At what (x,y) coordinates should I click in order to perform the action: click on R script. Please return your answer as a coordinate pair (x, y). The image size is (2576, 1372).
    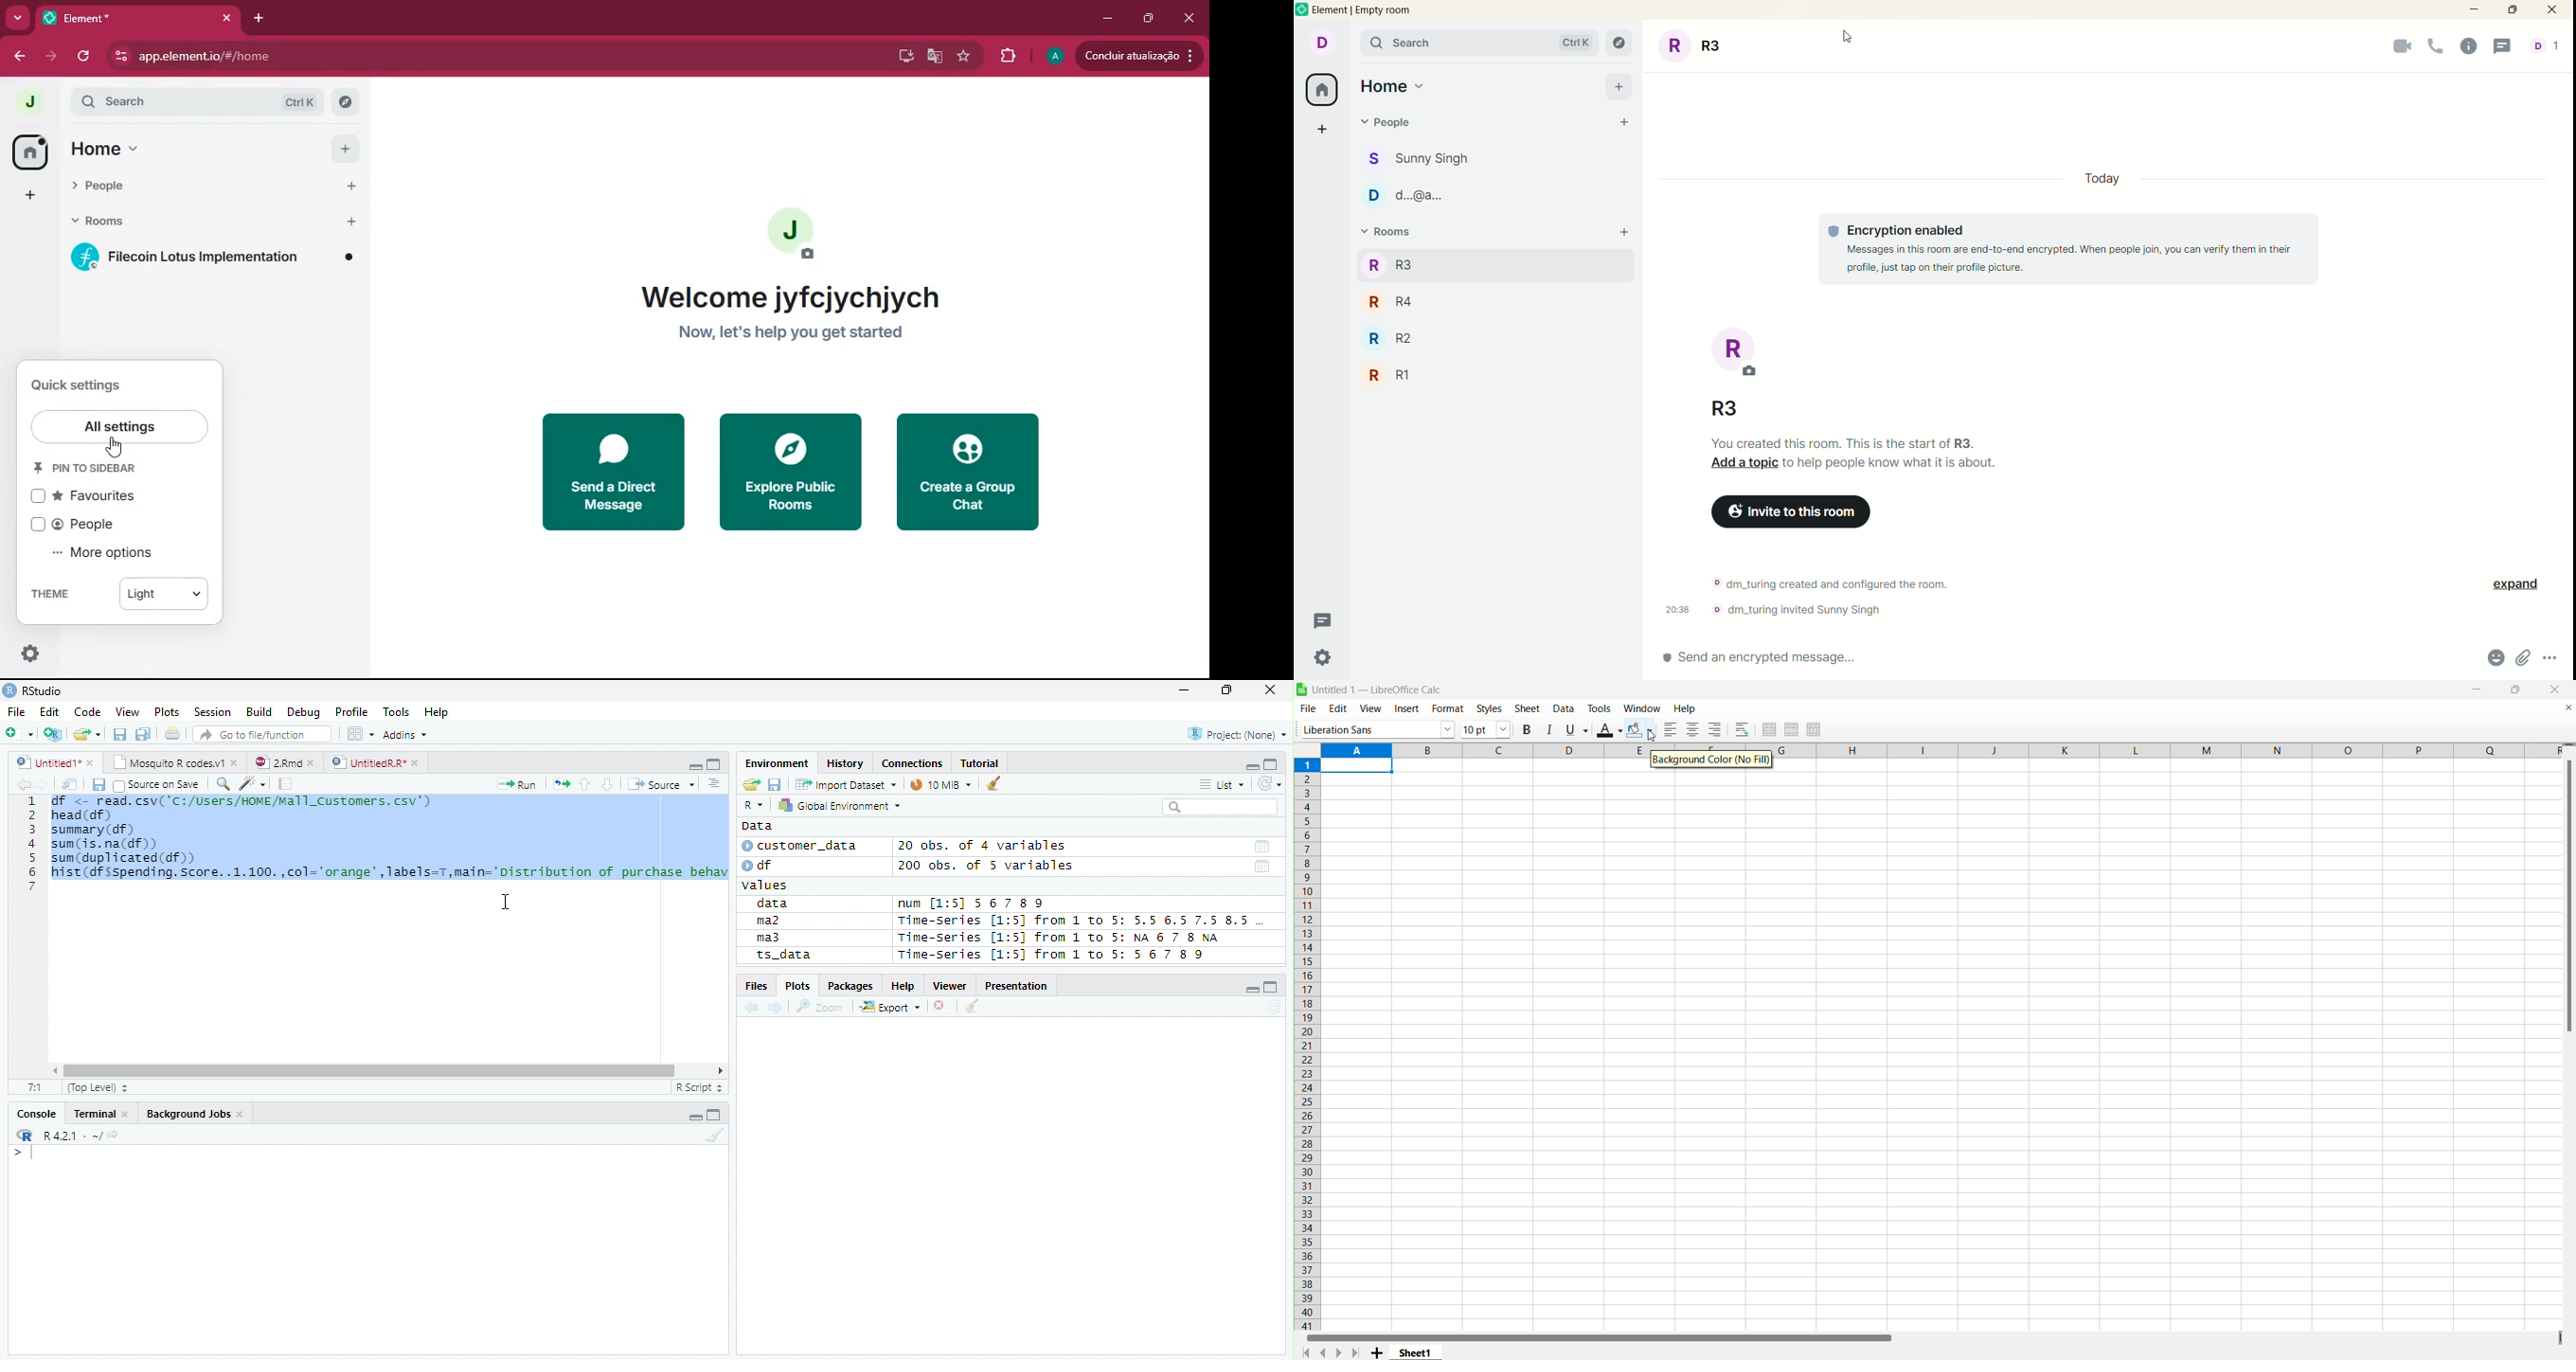
    Looking at the image, I should click on (698, 1087).